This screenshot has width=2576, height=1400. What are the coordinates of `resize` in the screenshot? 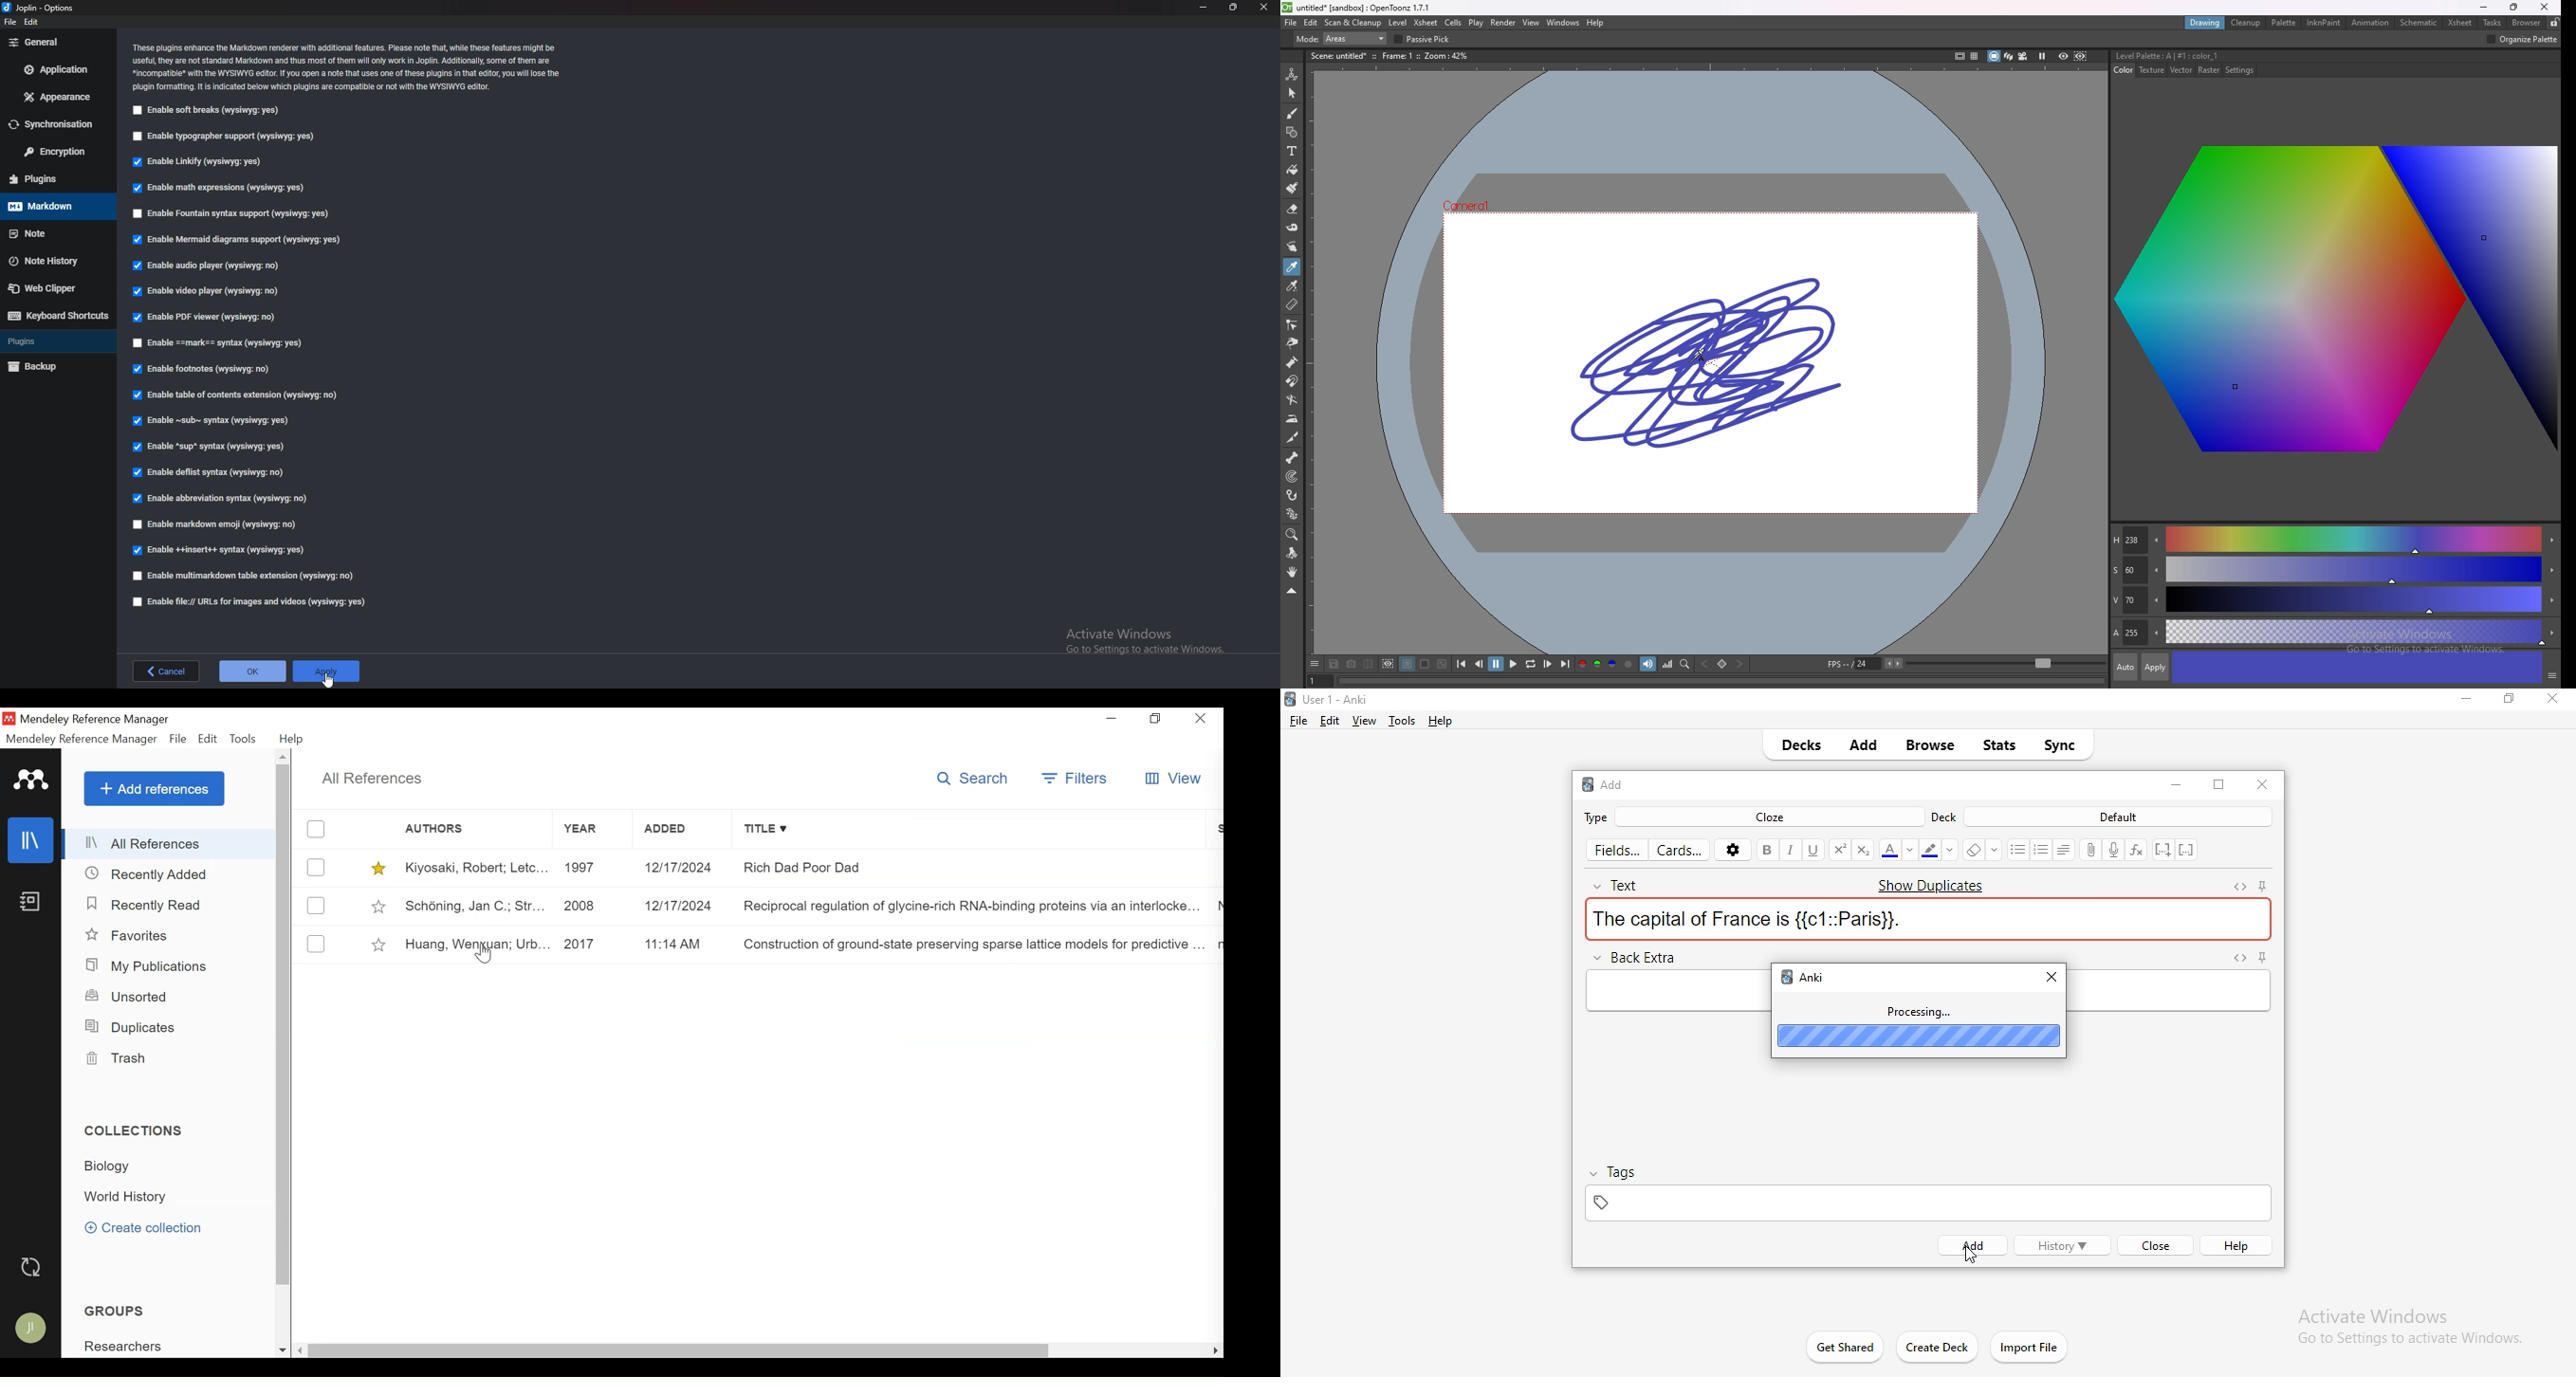 It's located at (2515, 7).